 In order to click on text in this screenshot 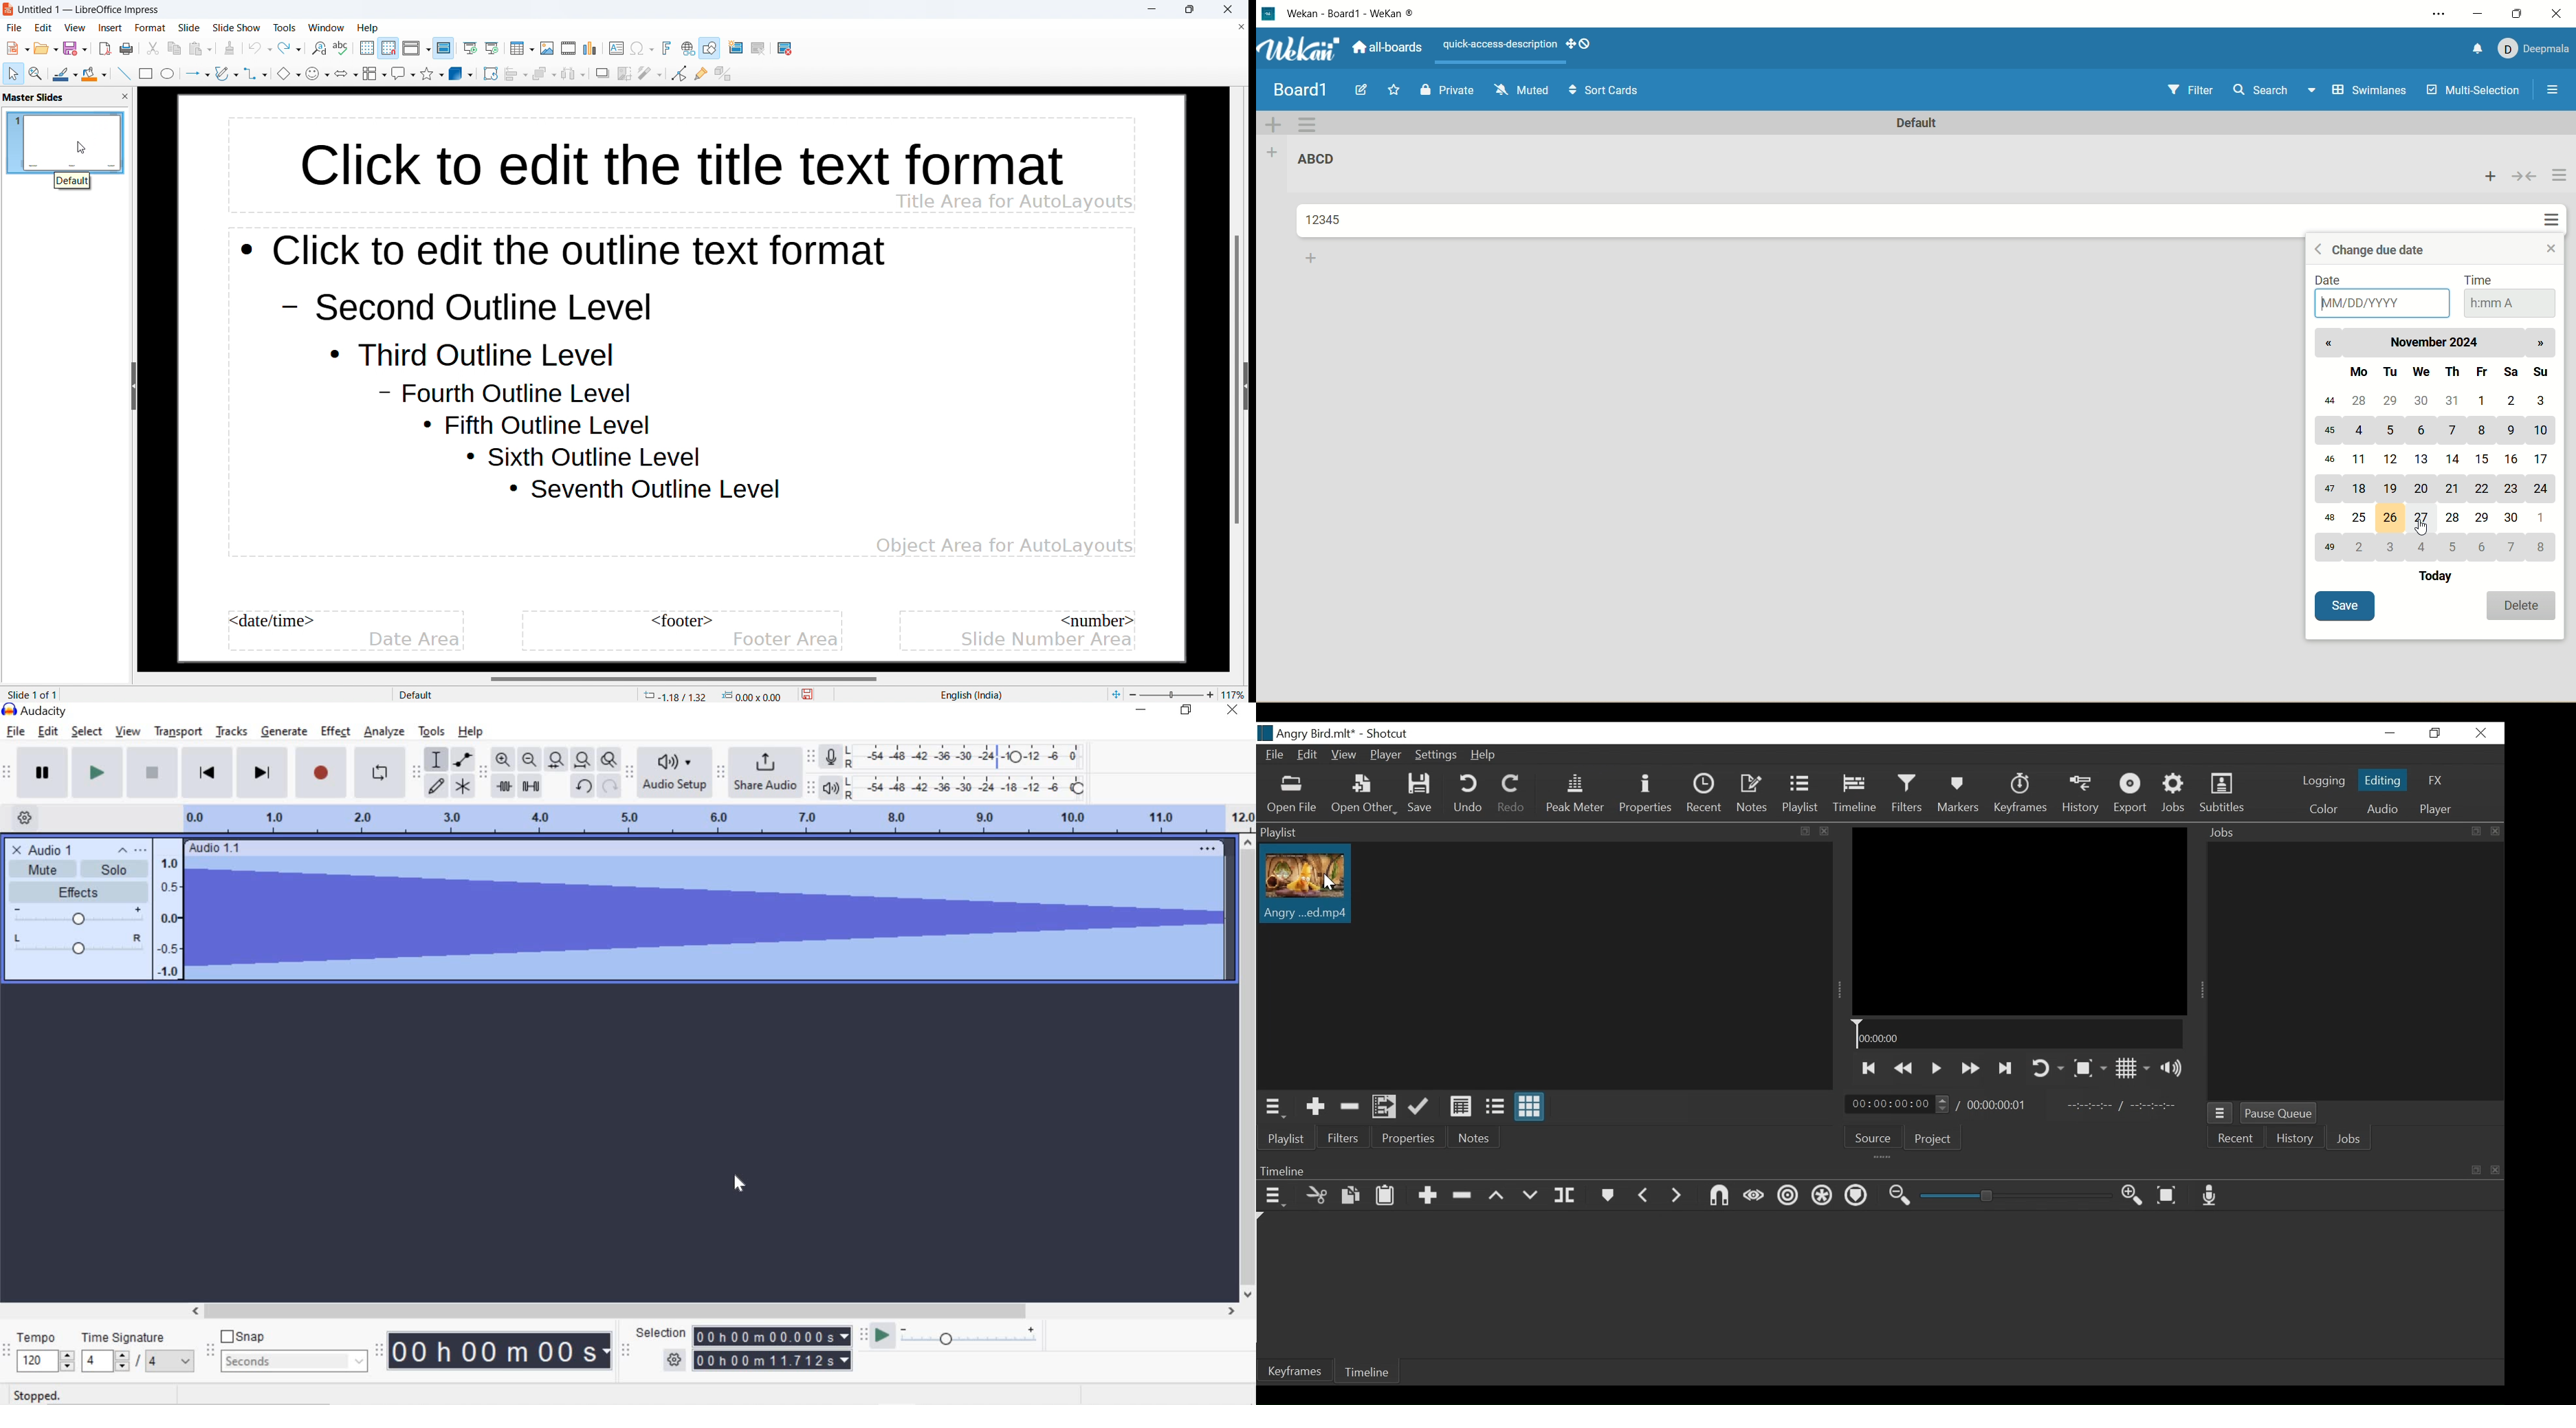, I will do `click(1500, 45)`.